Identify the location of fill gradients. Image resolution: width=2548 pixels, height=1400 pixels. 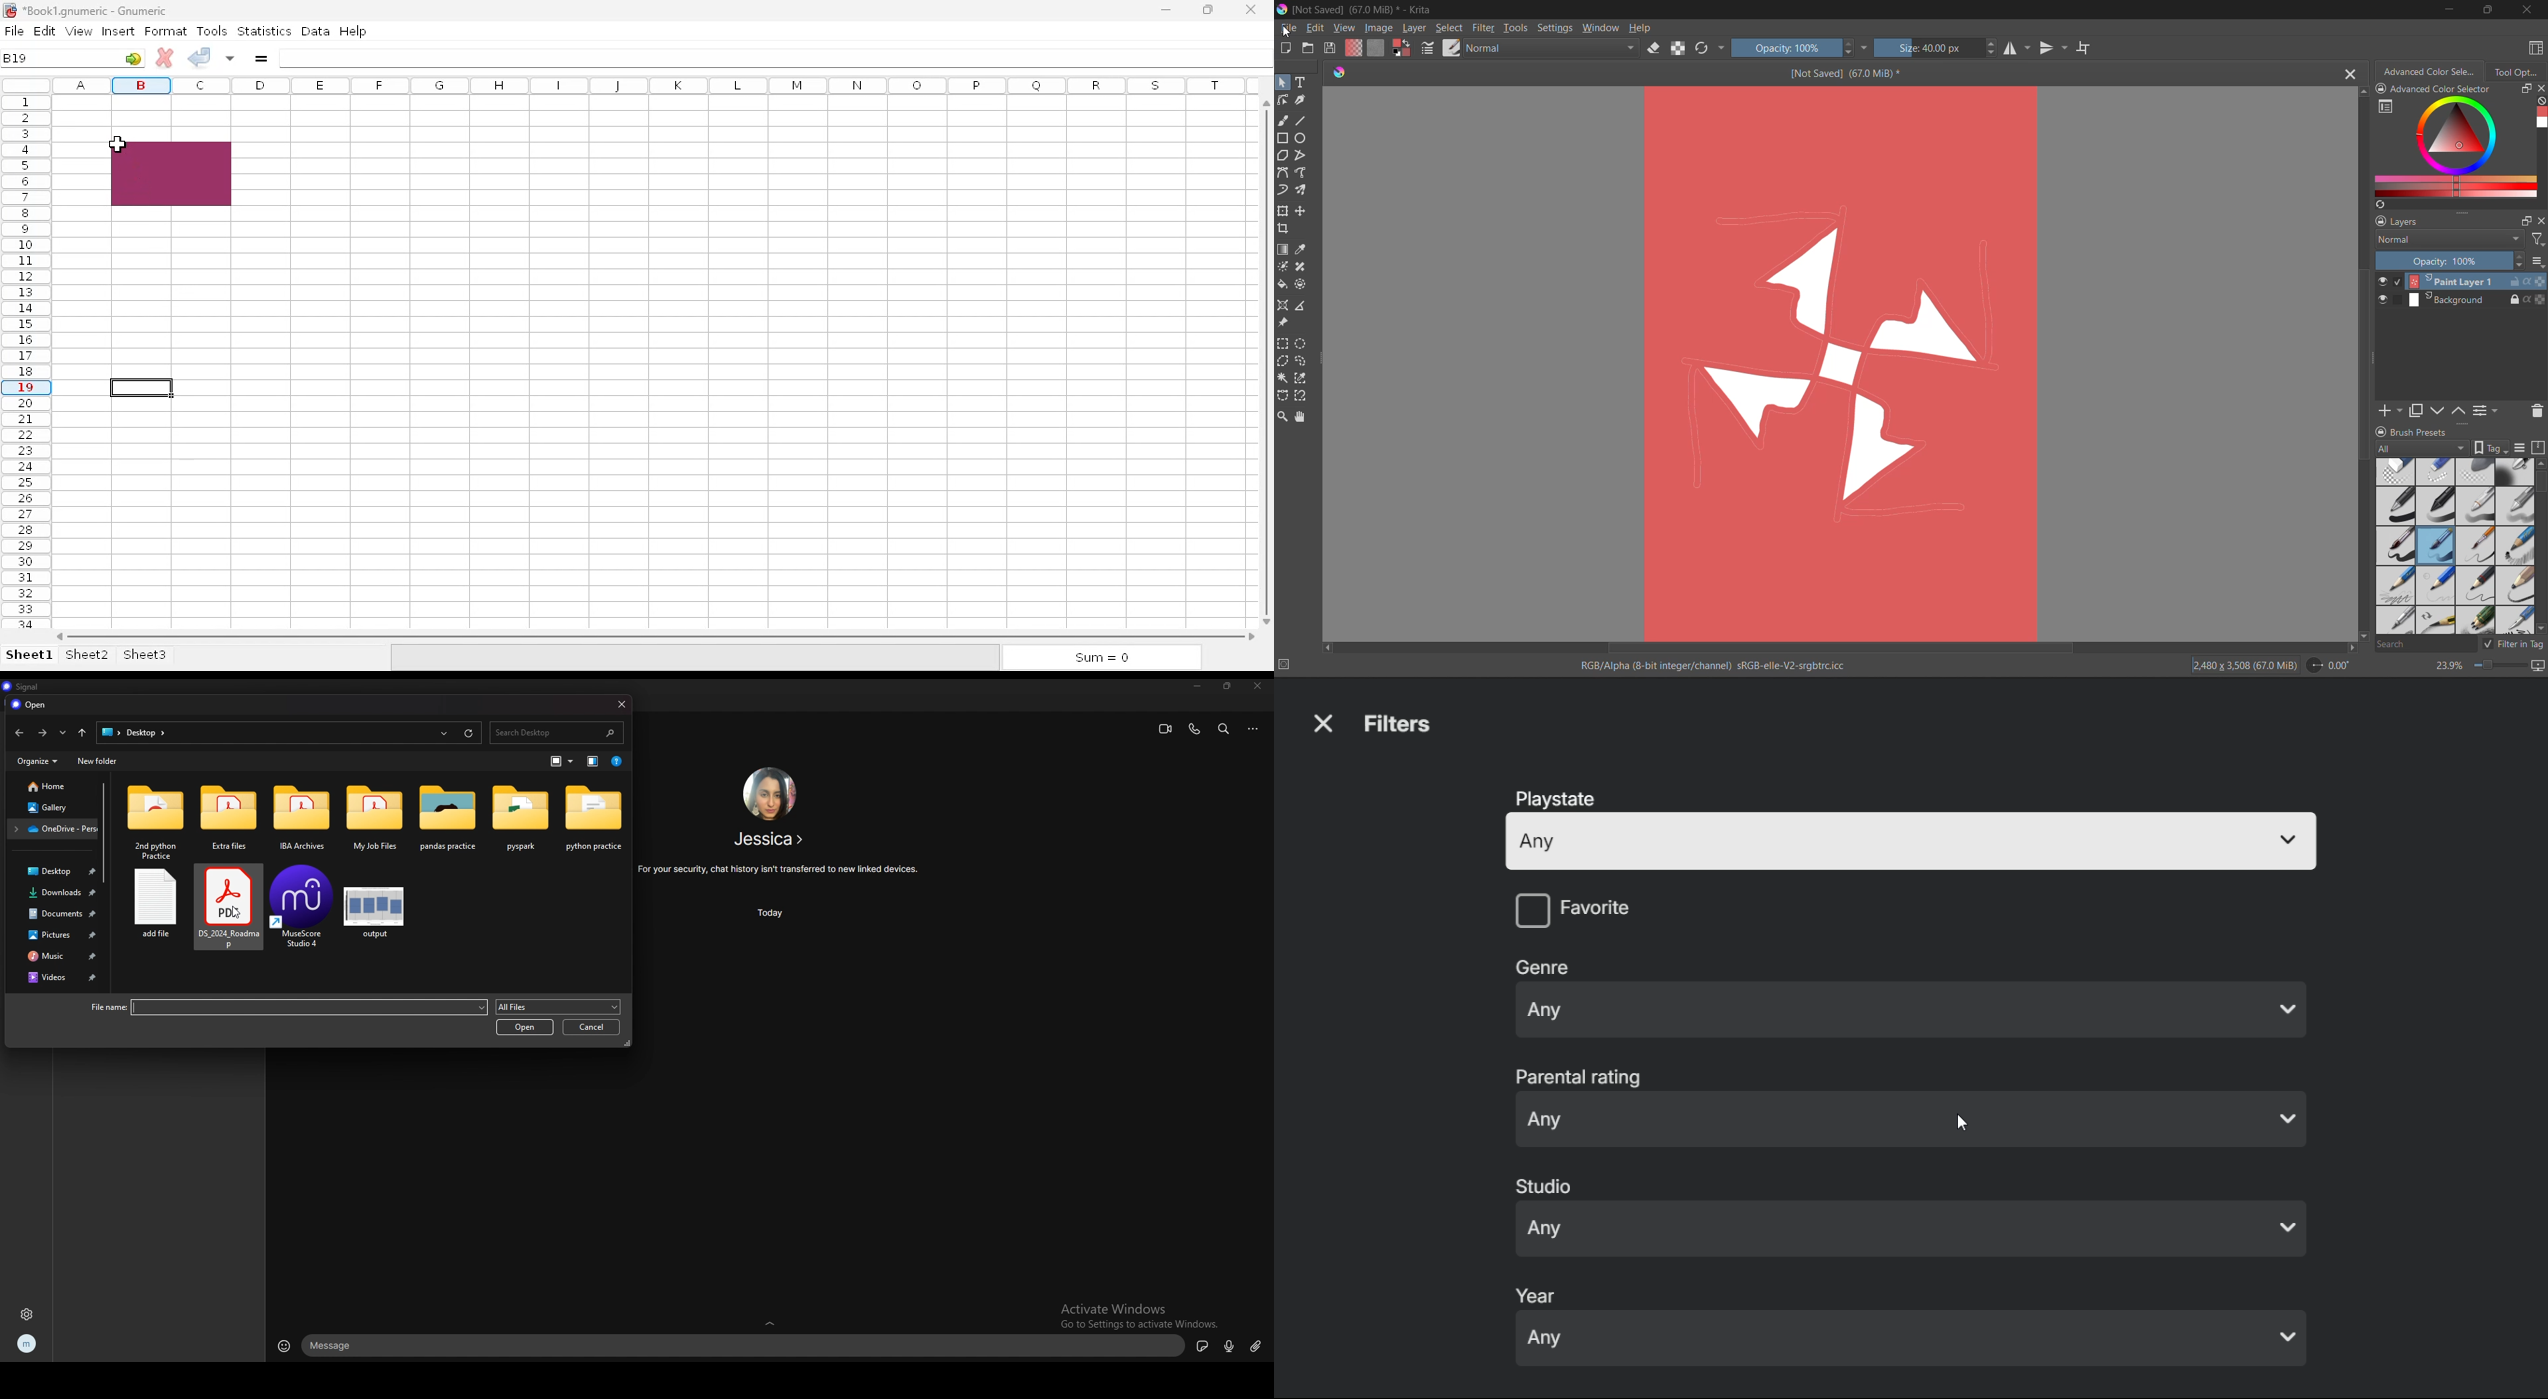
(1354, 48).